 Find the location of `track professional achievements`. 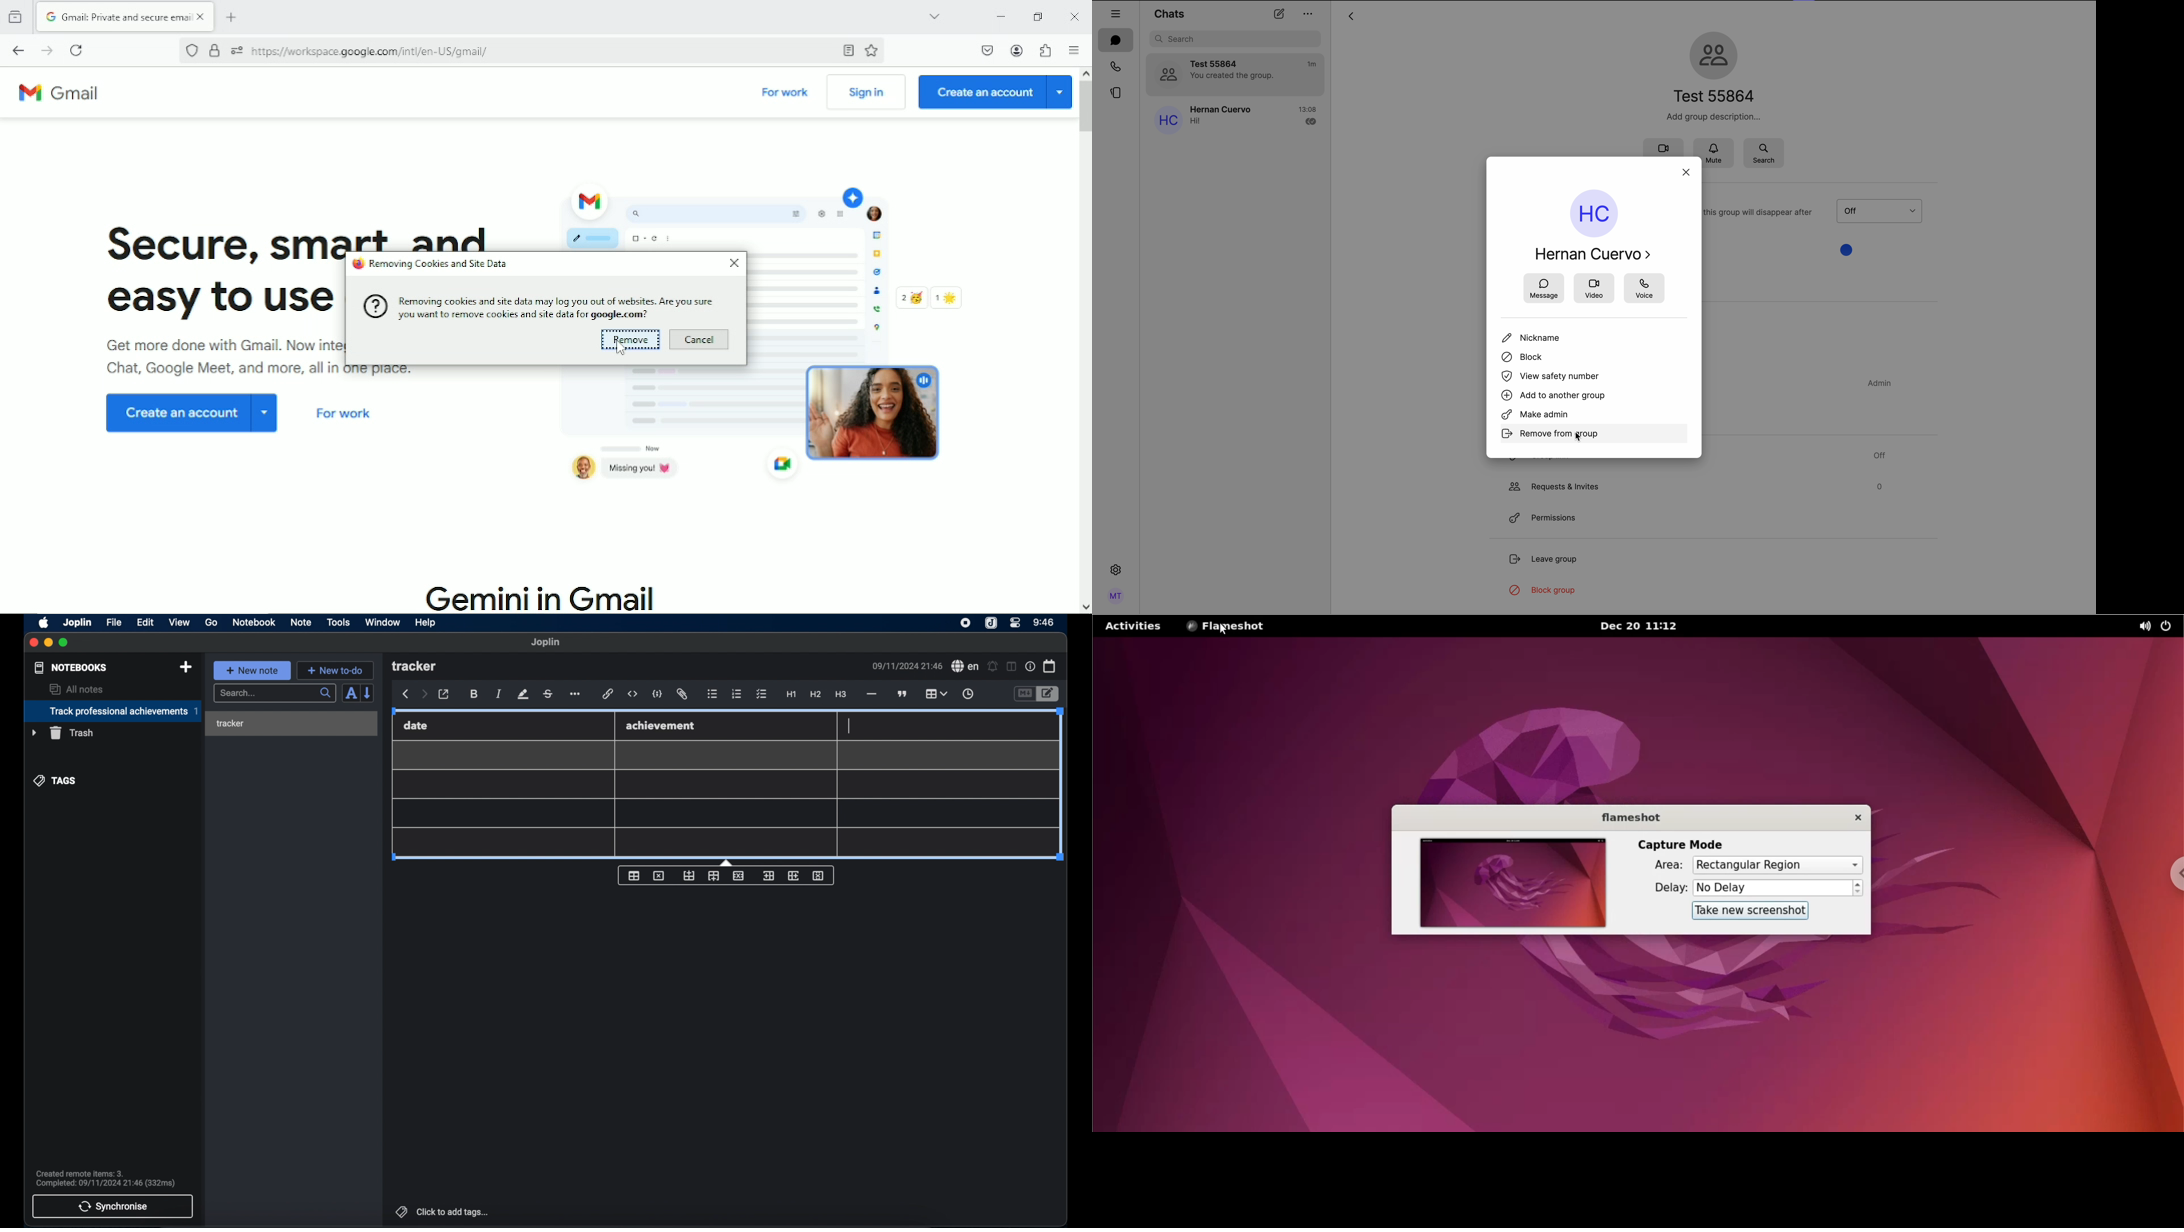

track professional achievements is located at coordinates (112, 711).